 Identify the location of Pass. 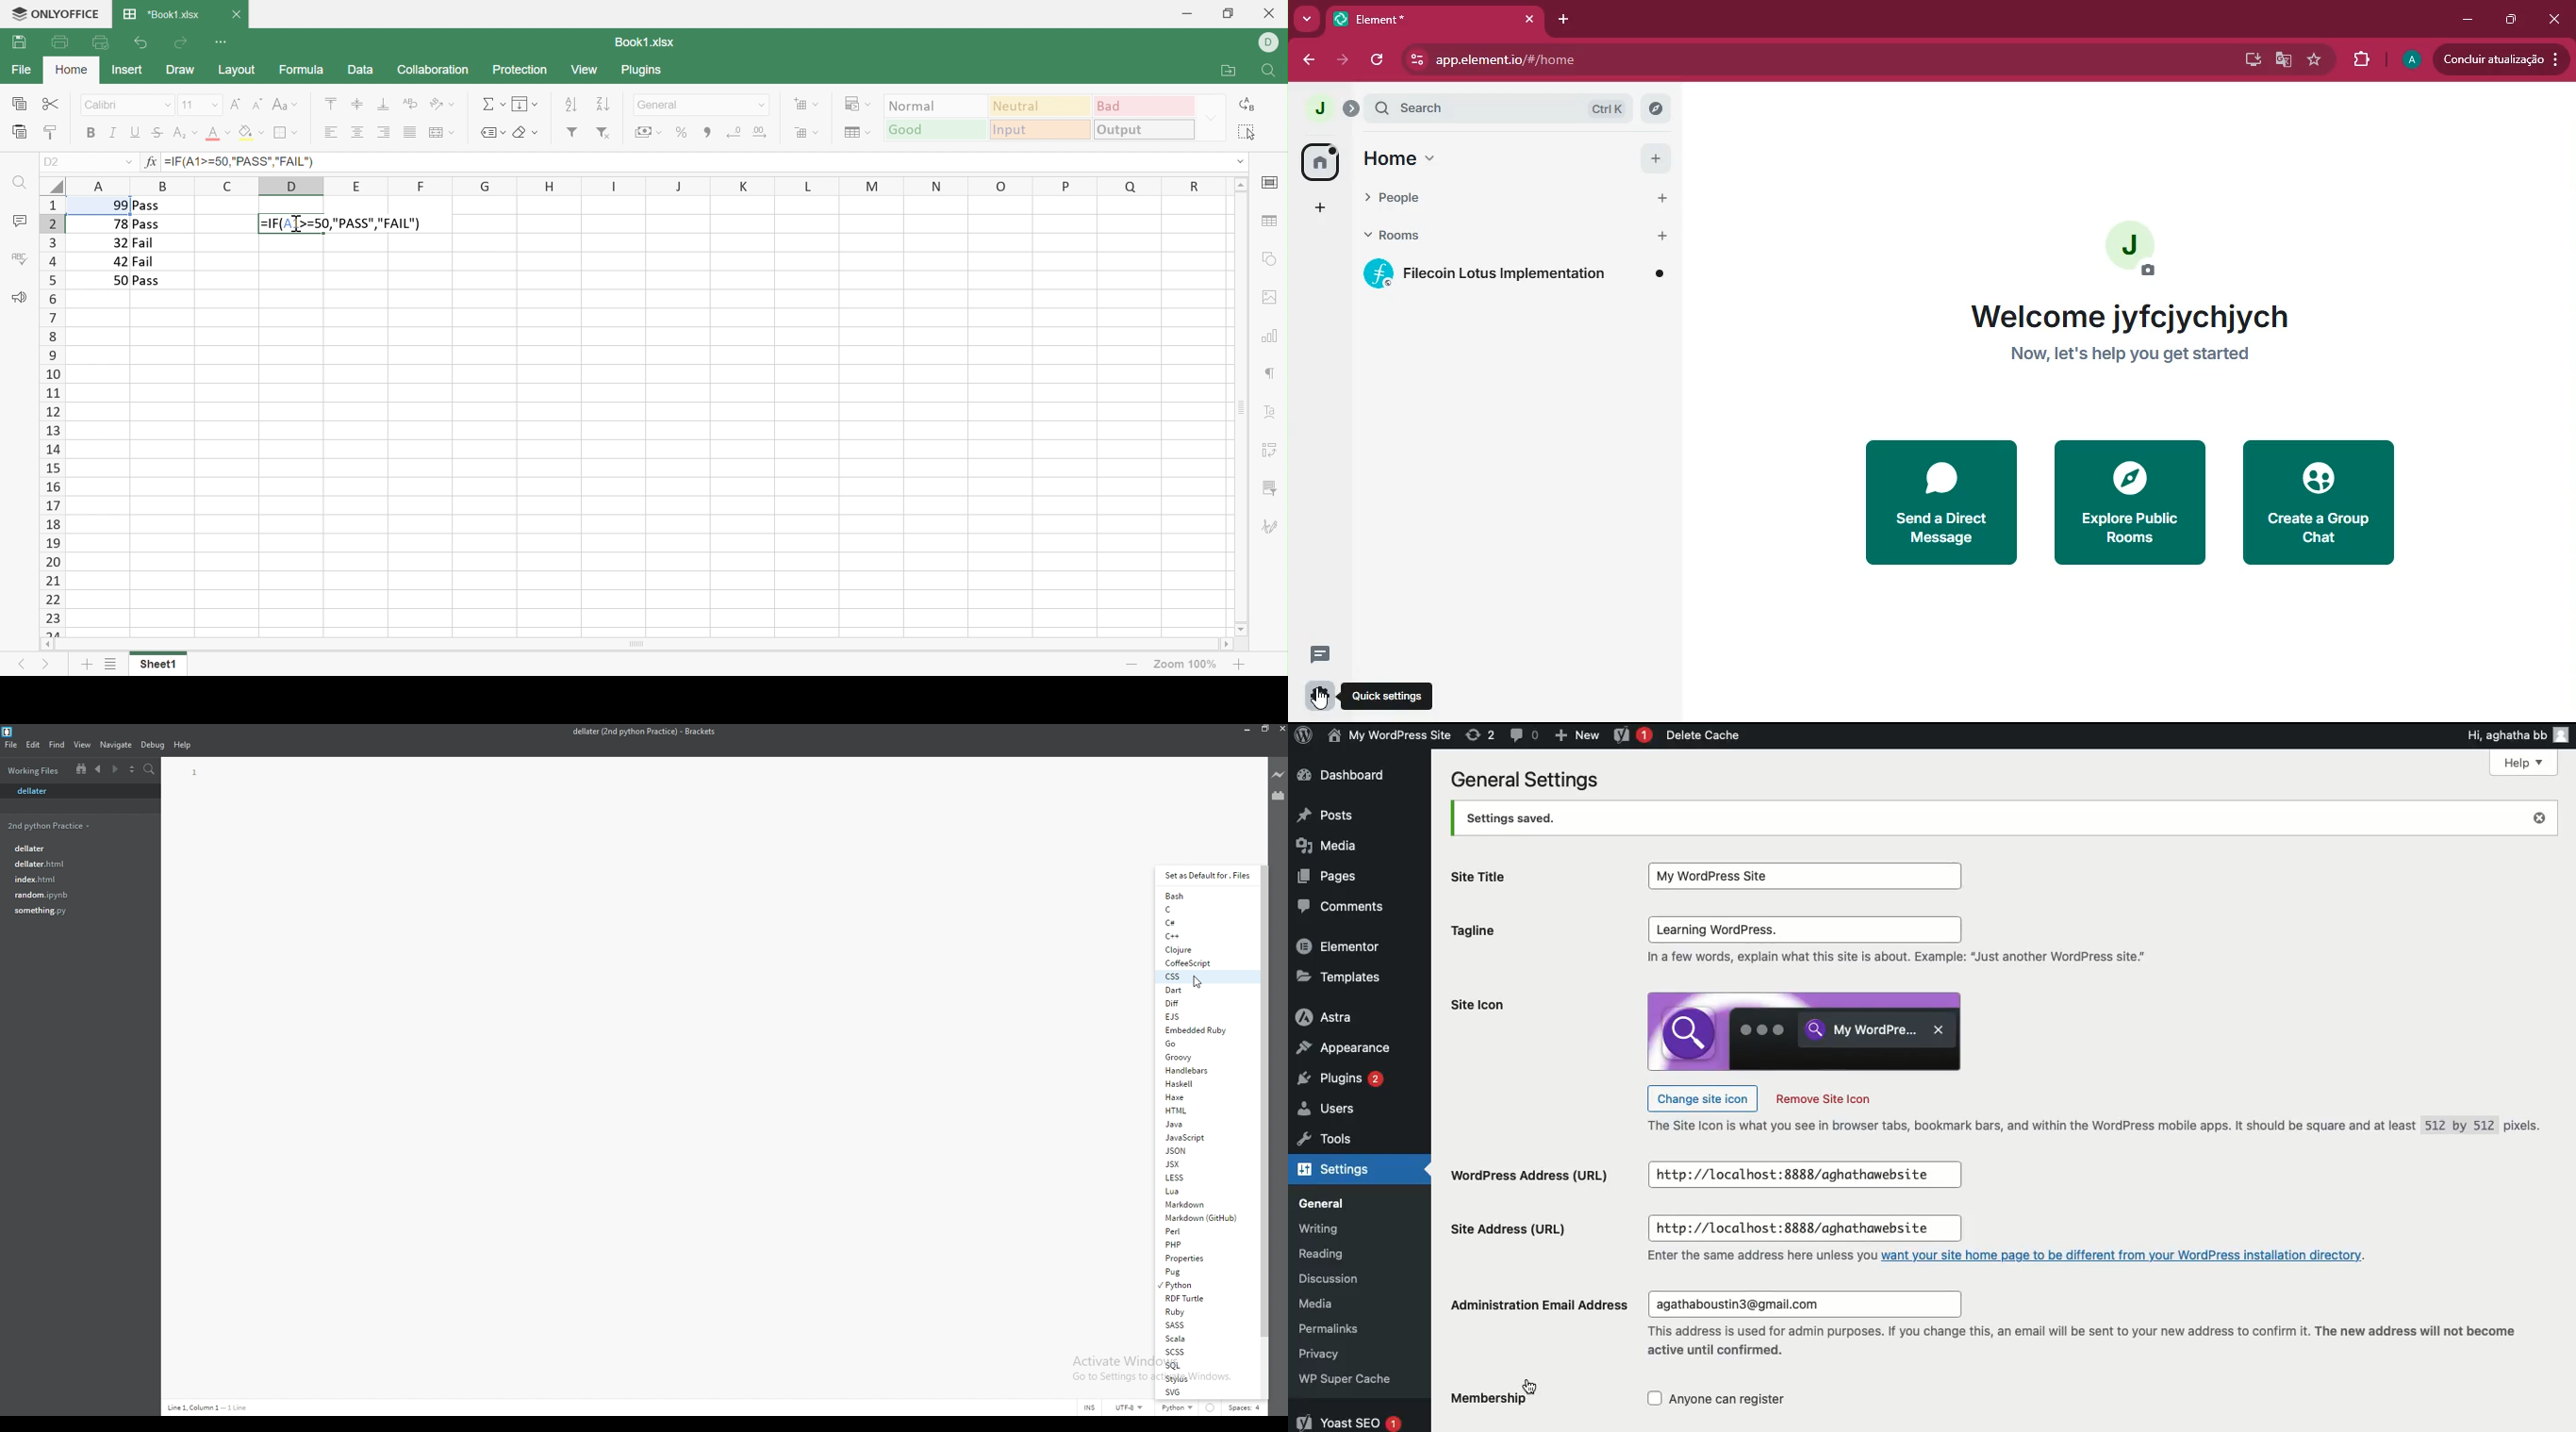
(146, 205).